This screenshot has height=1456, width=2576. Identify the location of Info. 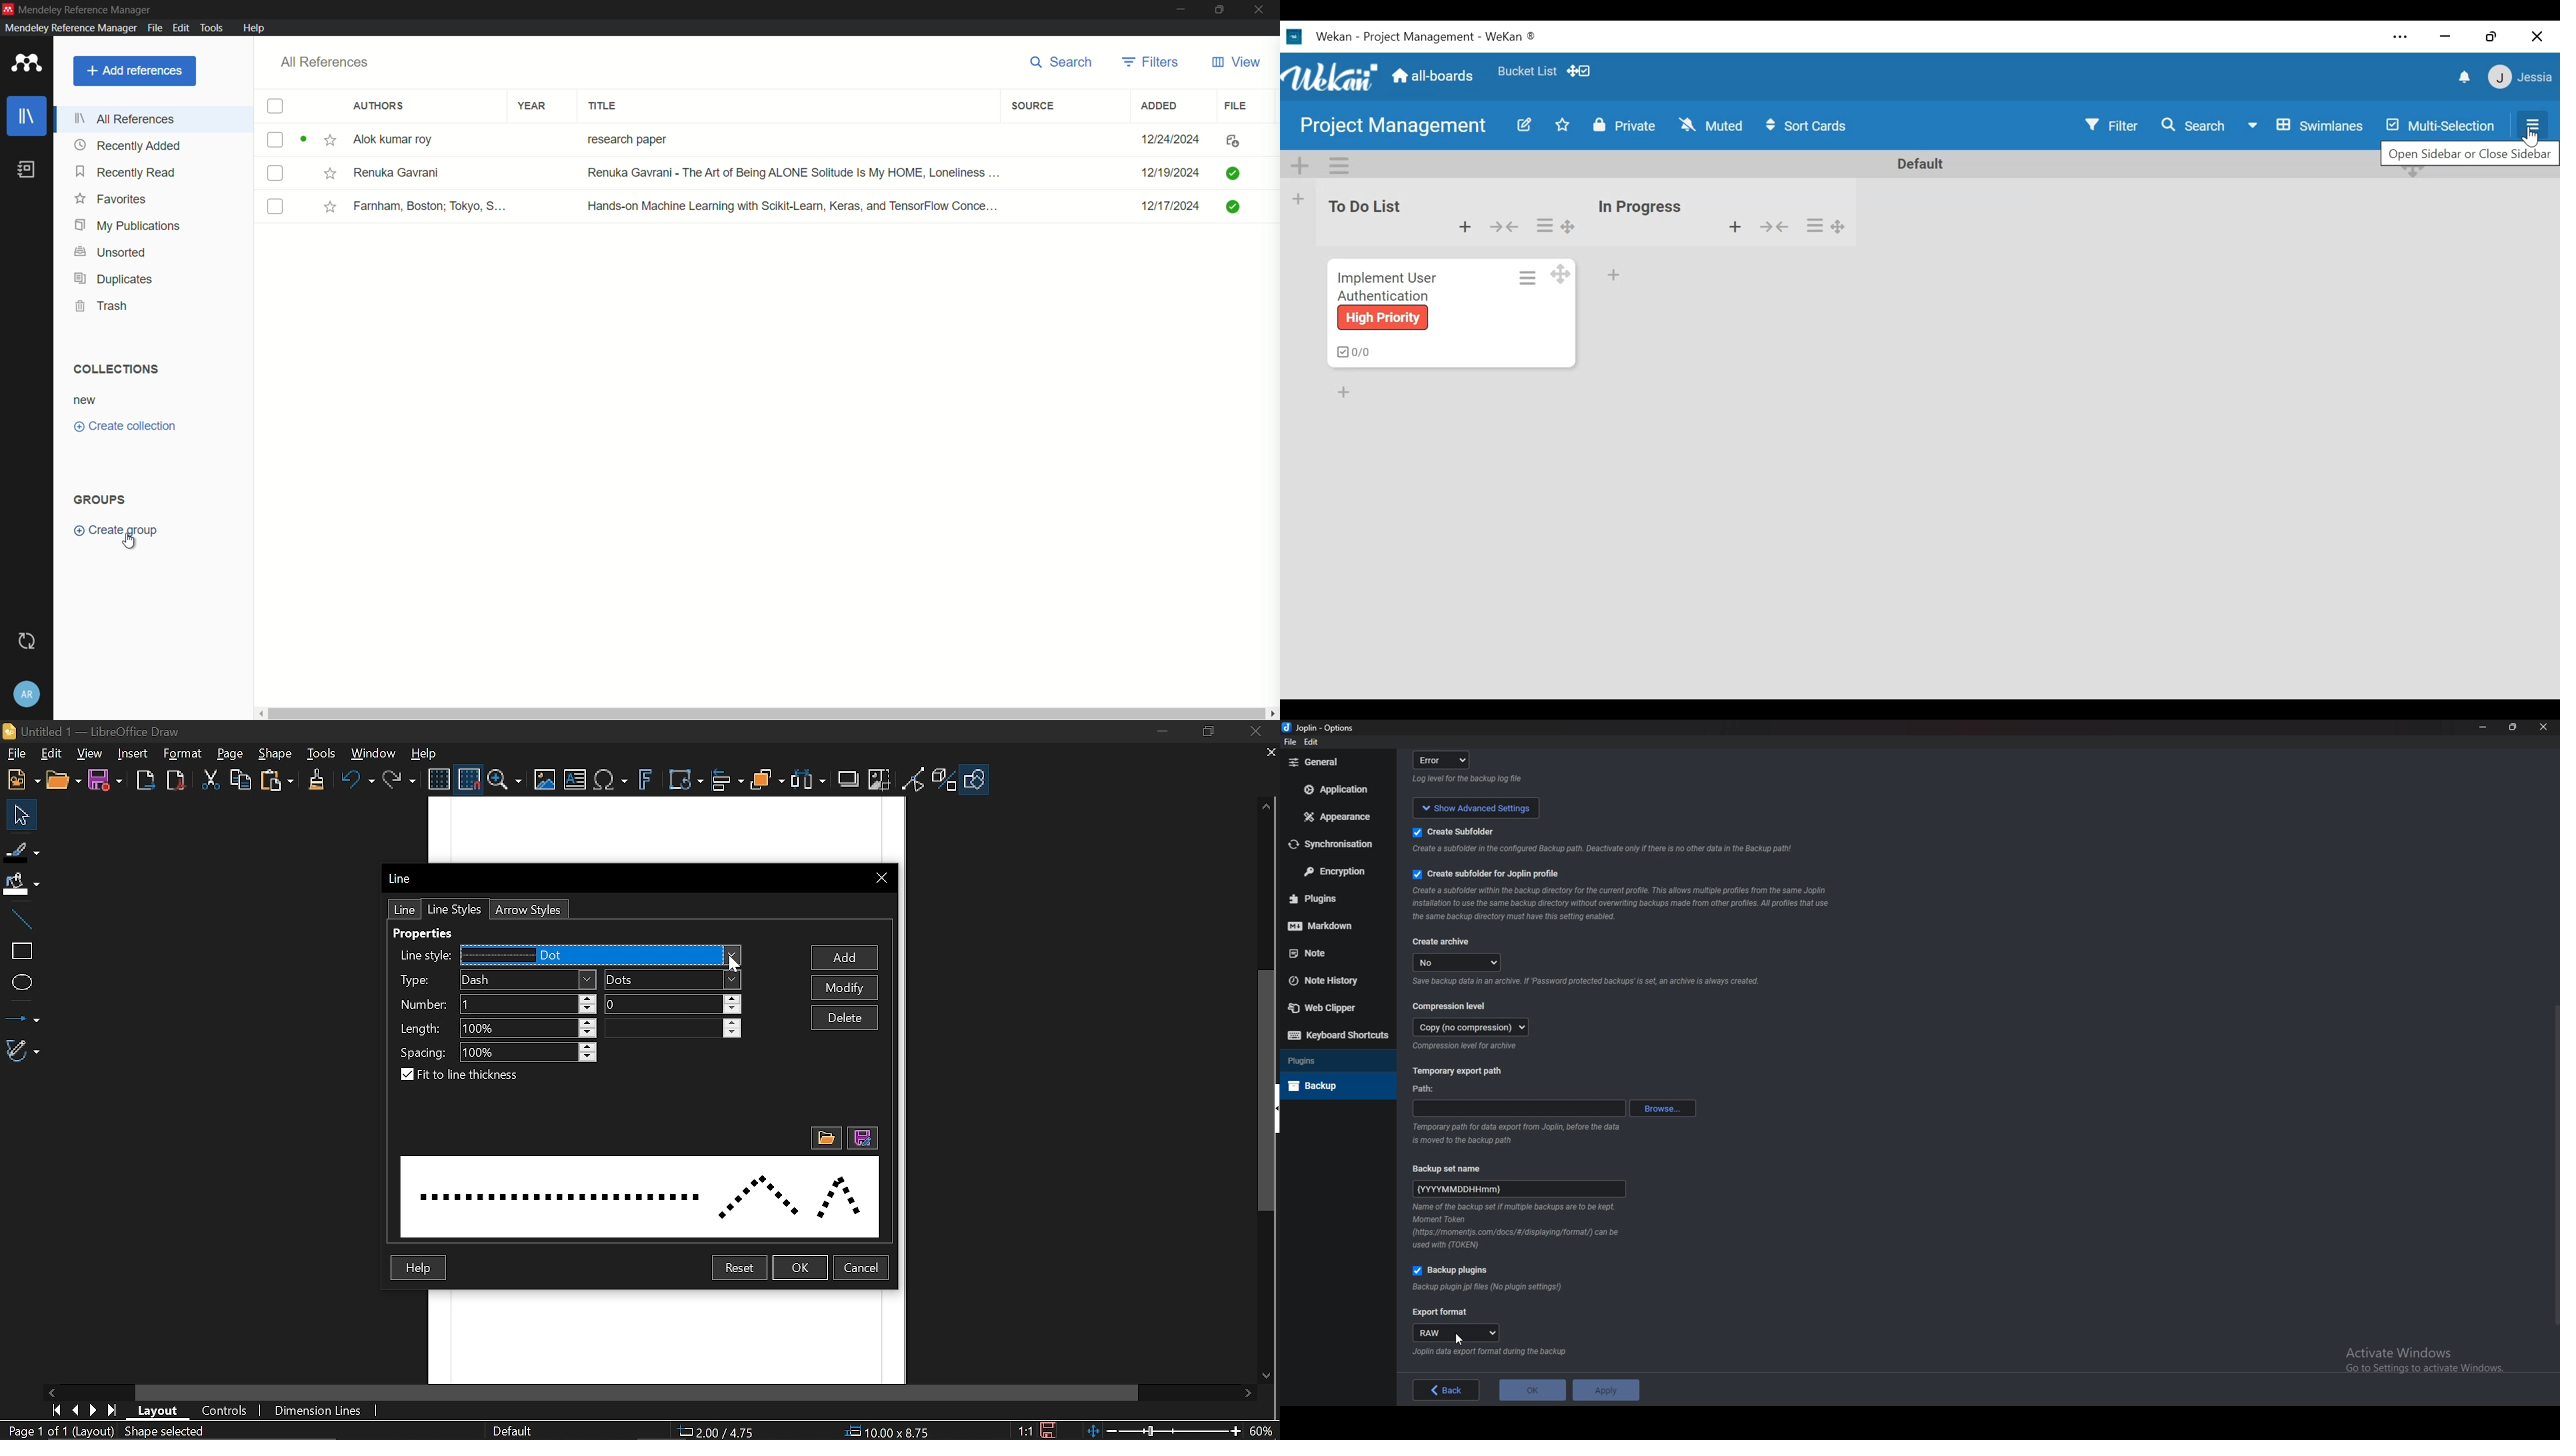
(1518, 1227).